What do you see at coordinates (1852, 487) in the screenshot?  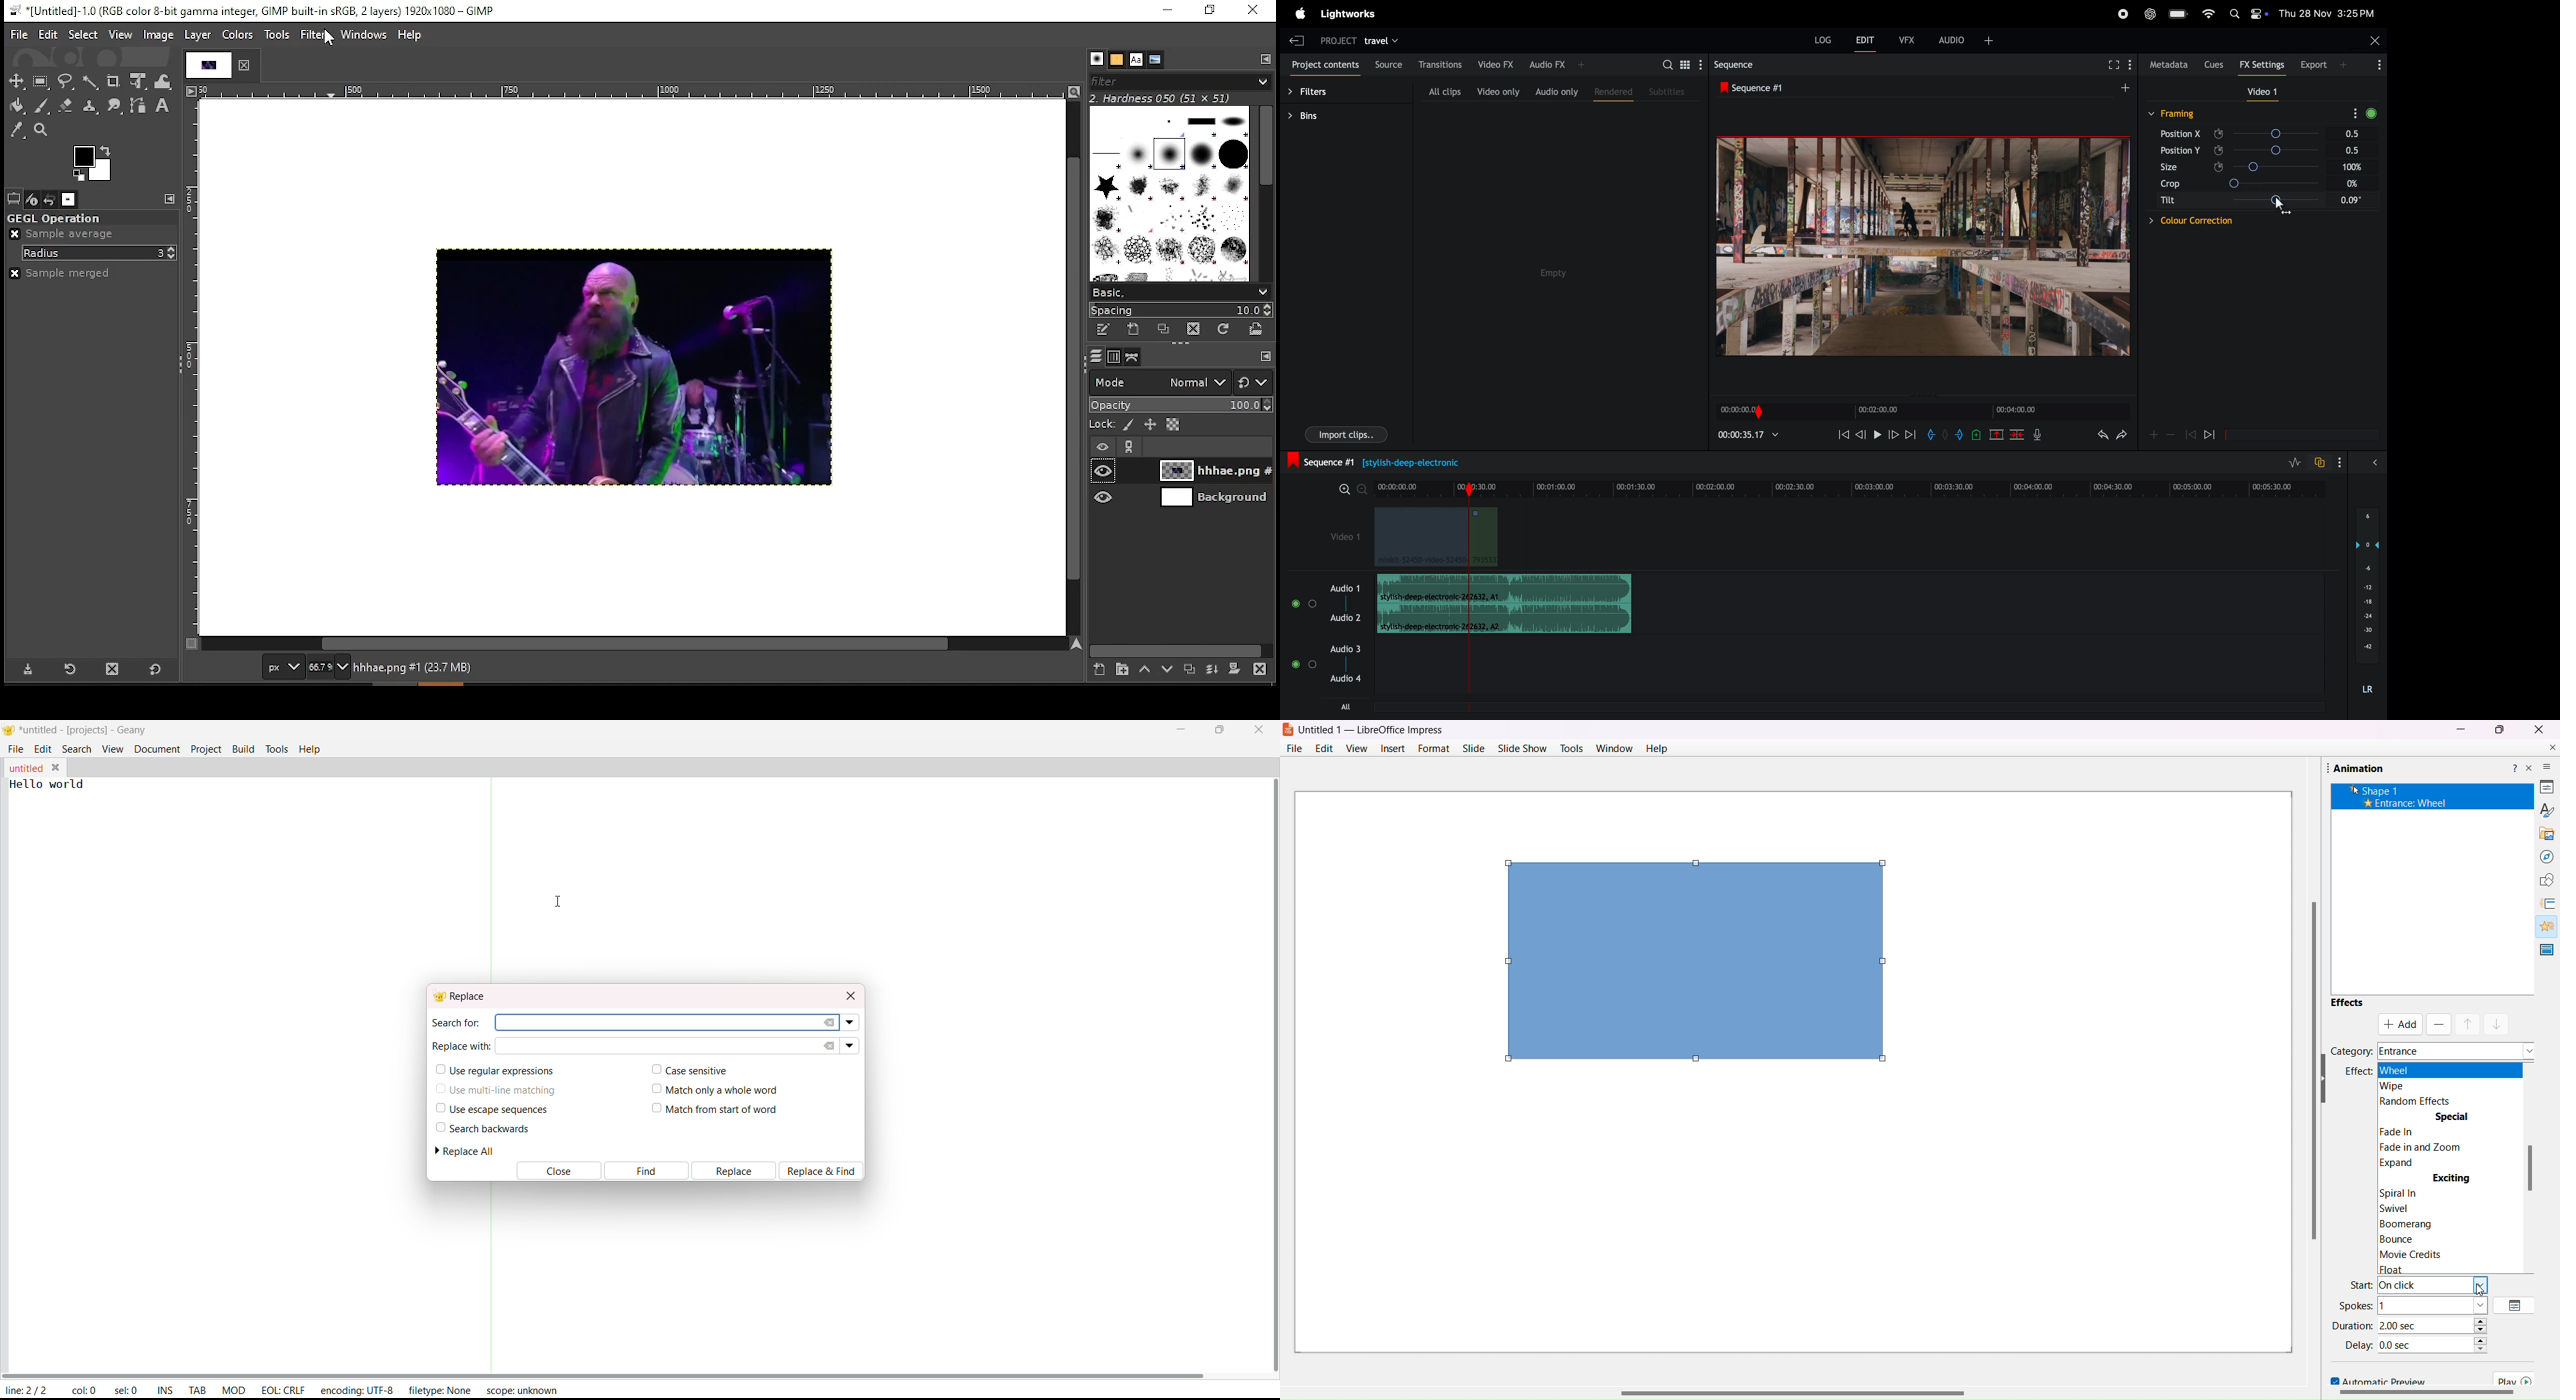 I see `time frame` at bounding box center [1852, 487].